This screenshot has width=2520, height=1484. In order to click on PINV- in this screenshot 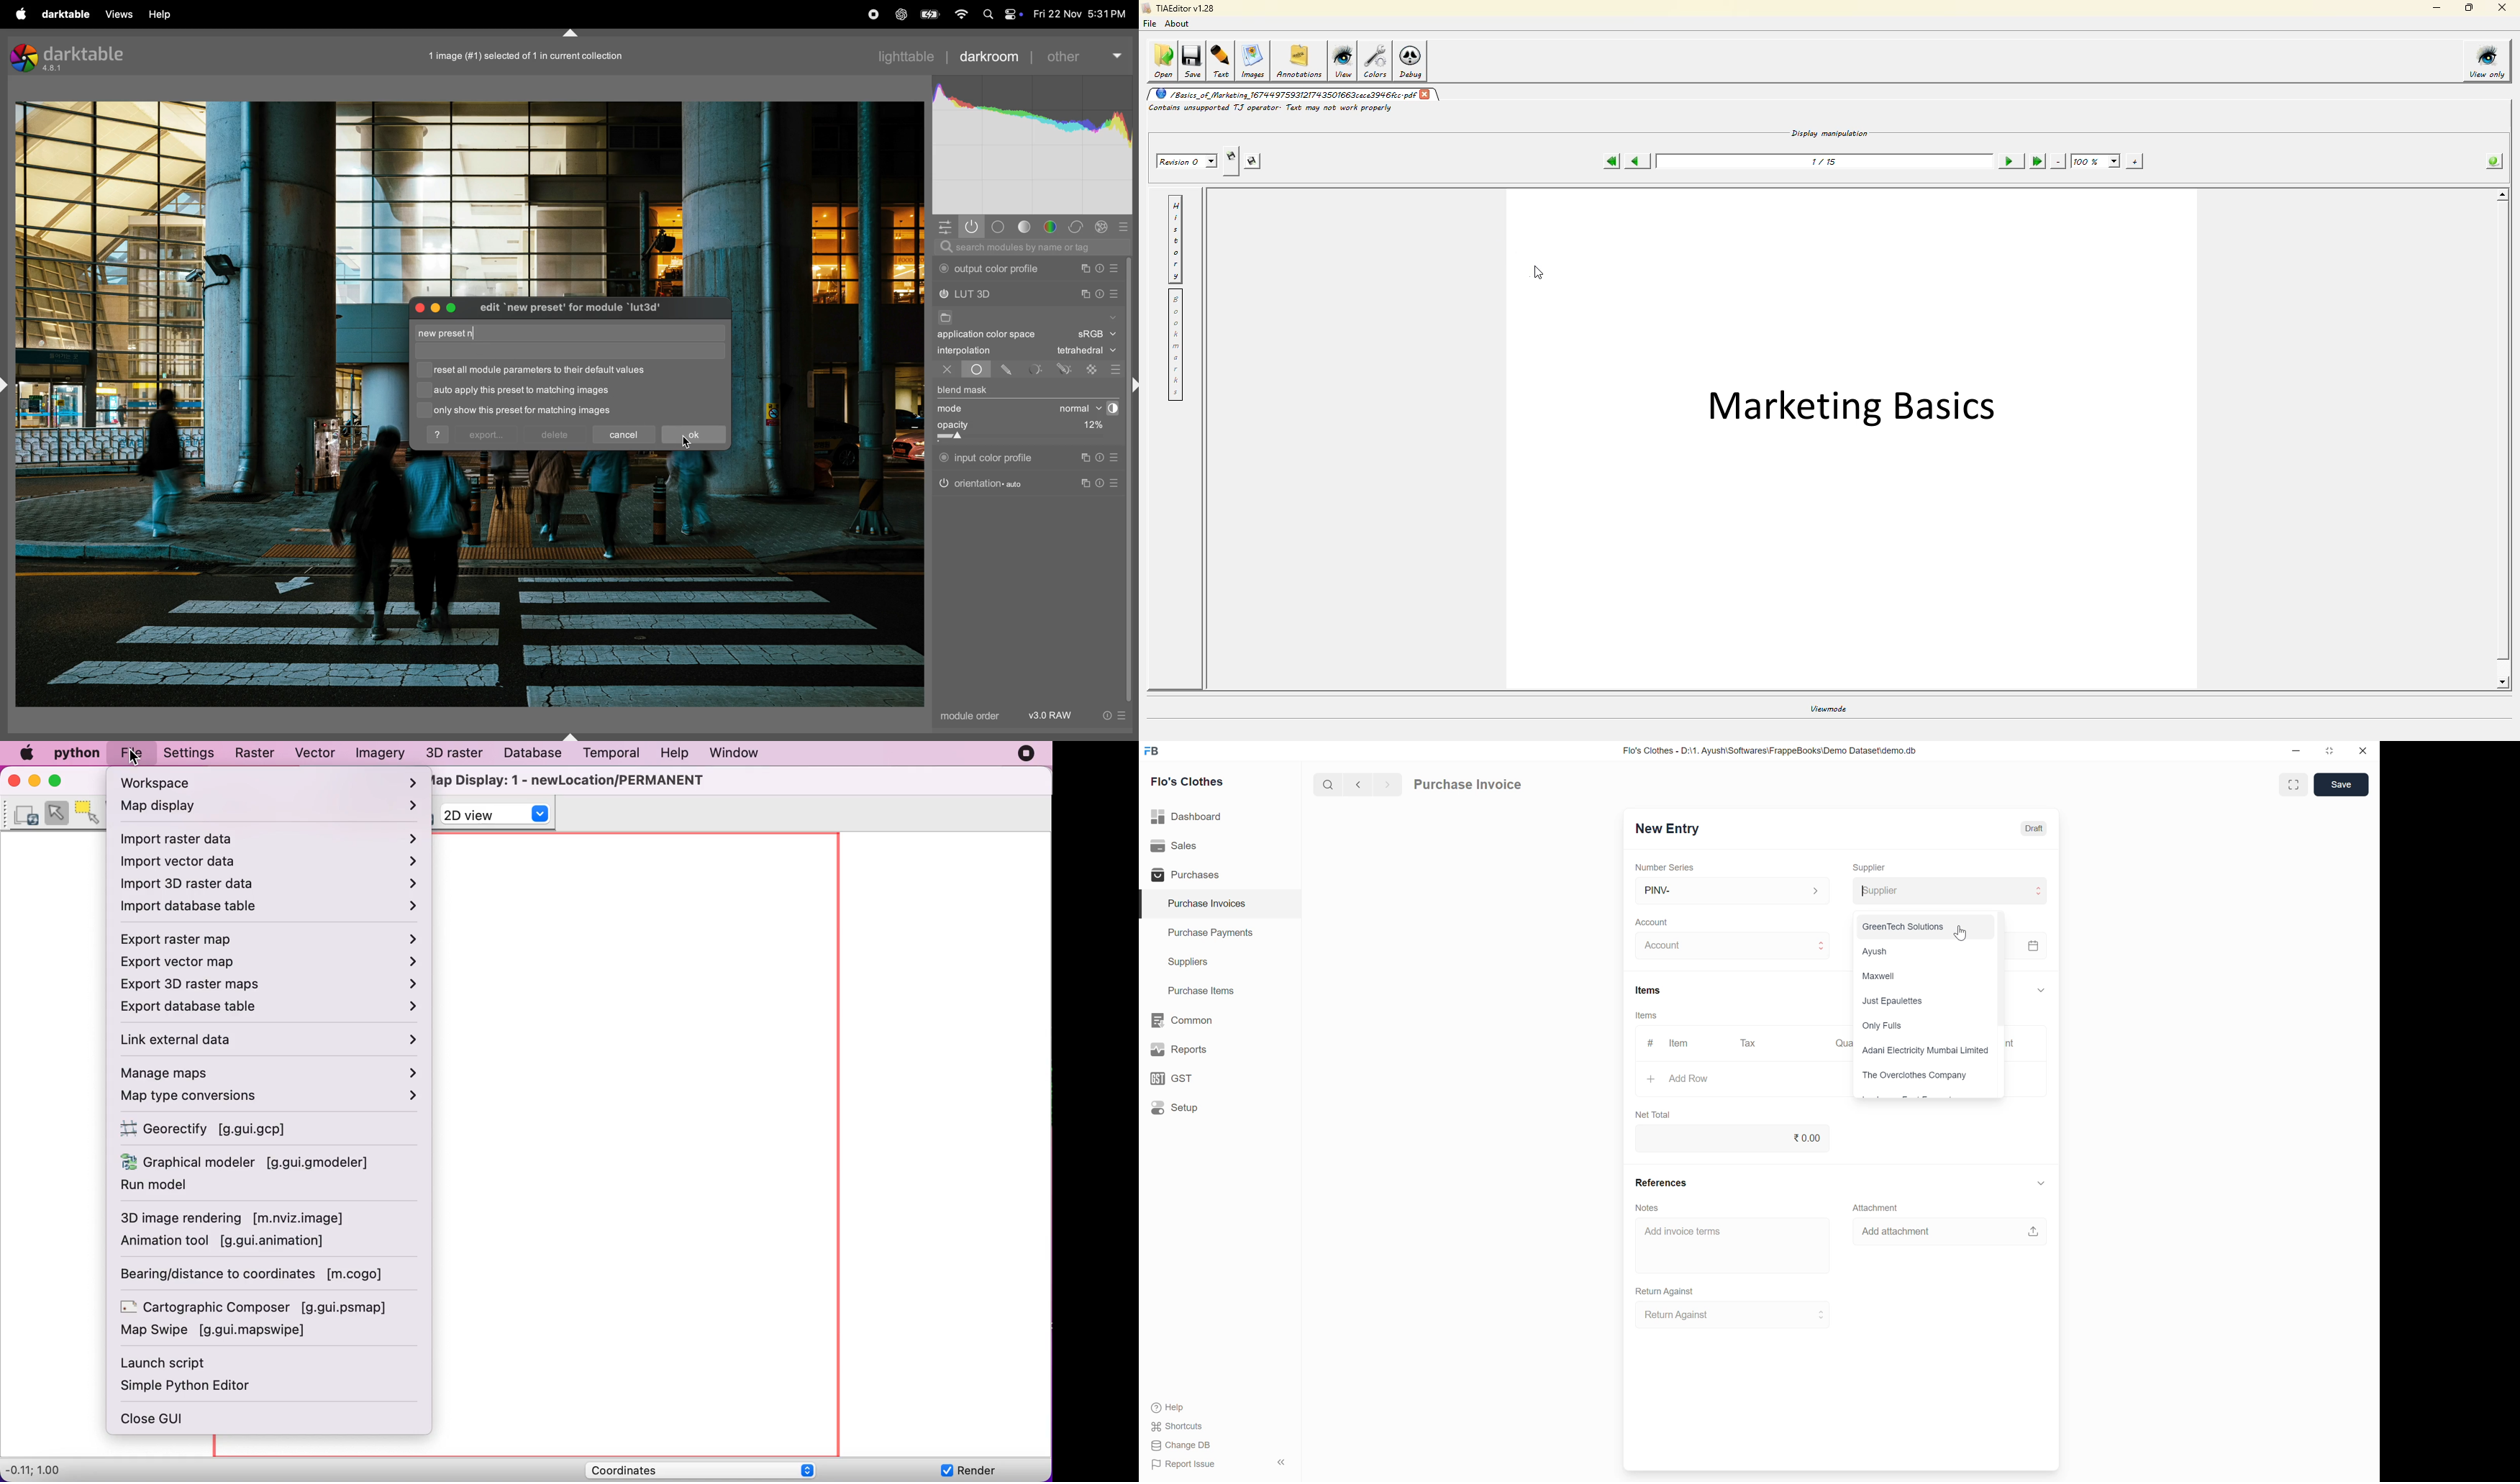, I will do `click(1733, 890)`.